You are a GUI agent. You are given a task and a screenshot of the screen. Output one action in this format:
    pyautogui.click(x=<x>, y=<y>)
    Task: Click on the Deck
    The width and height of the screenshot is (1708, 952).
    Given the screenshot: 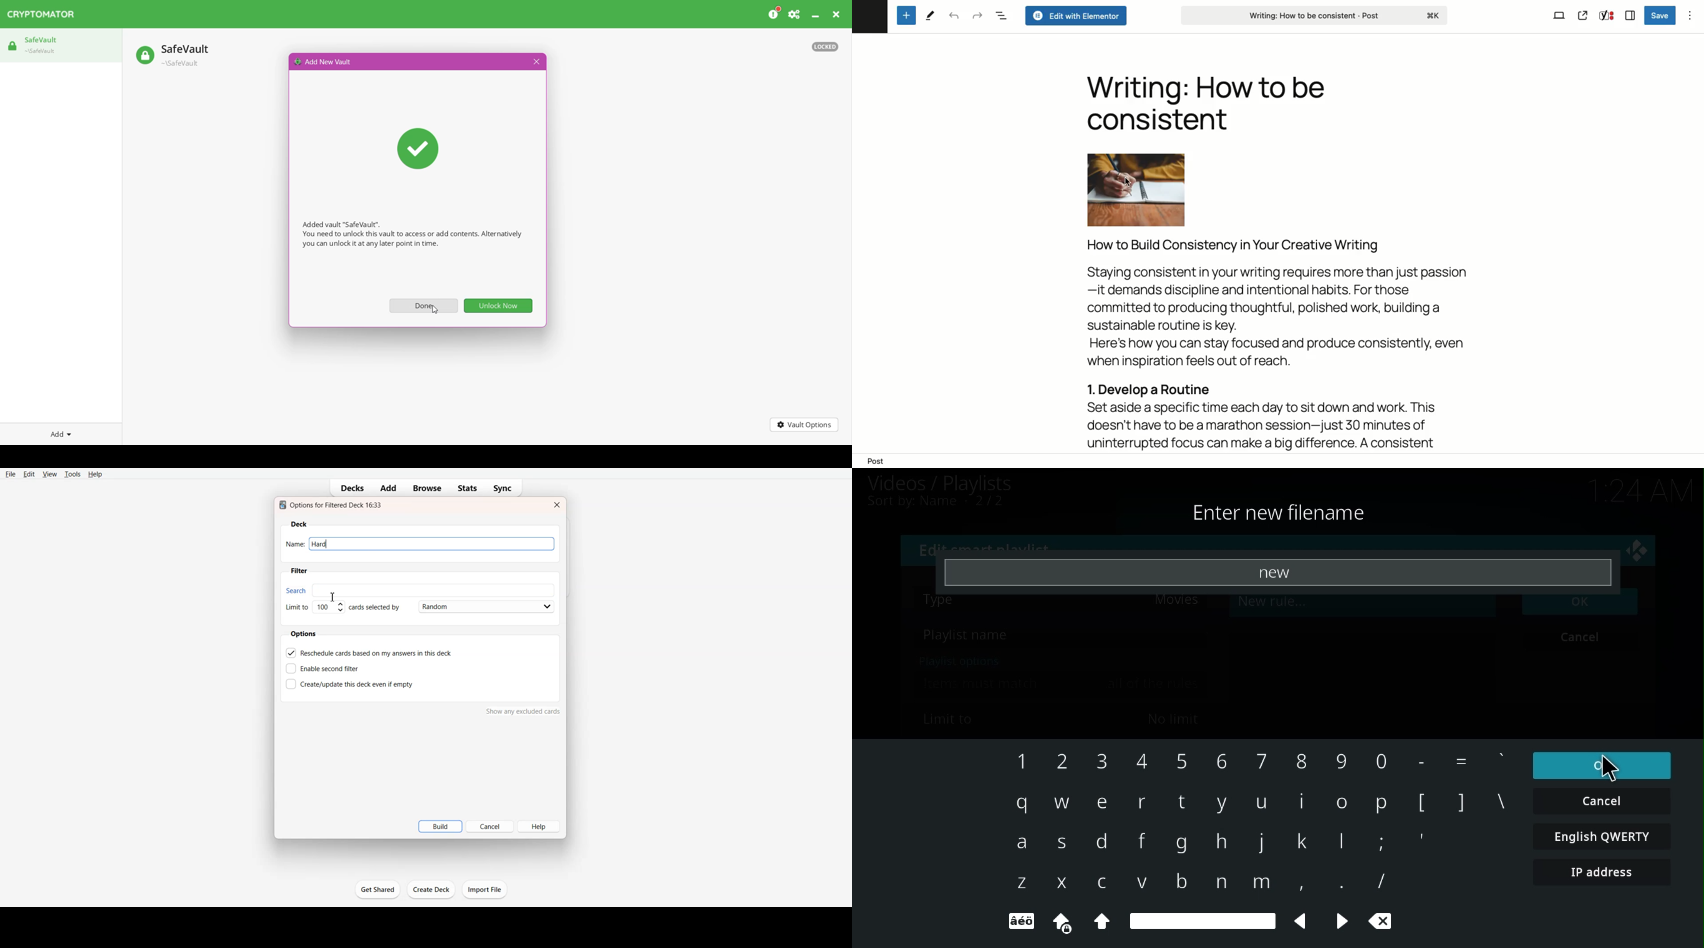 What is the action you would take?
    pyautogui.click(x=299, y=524)
    